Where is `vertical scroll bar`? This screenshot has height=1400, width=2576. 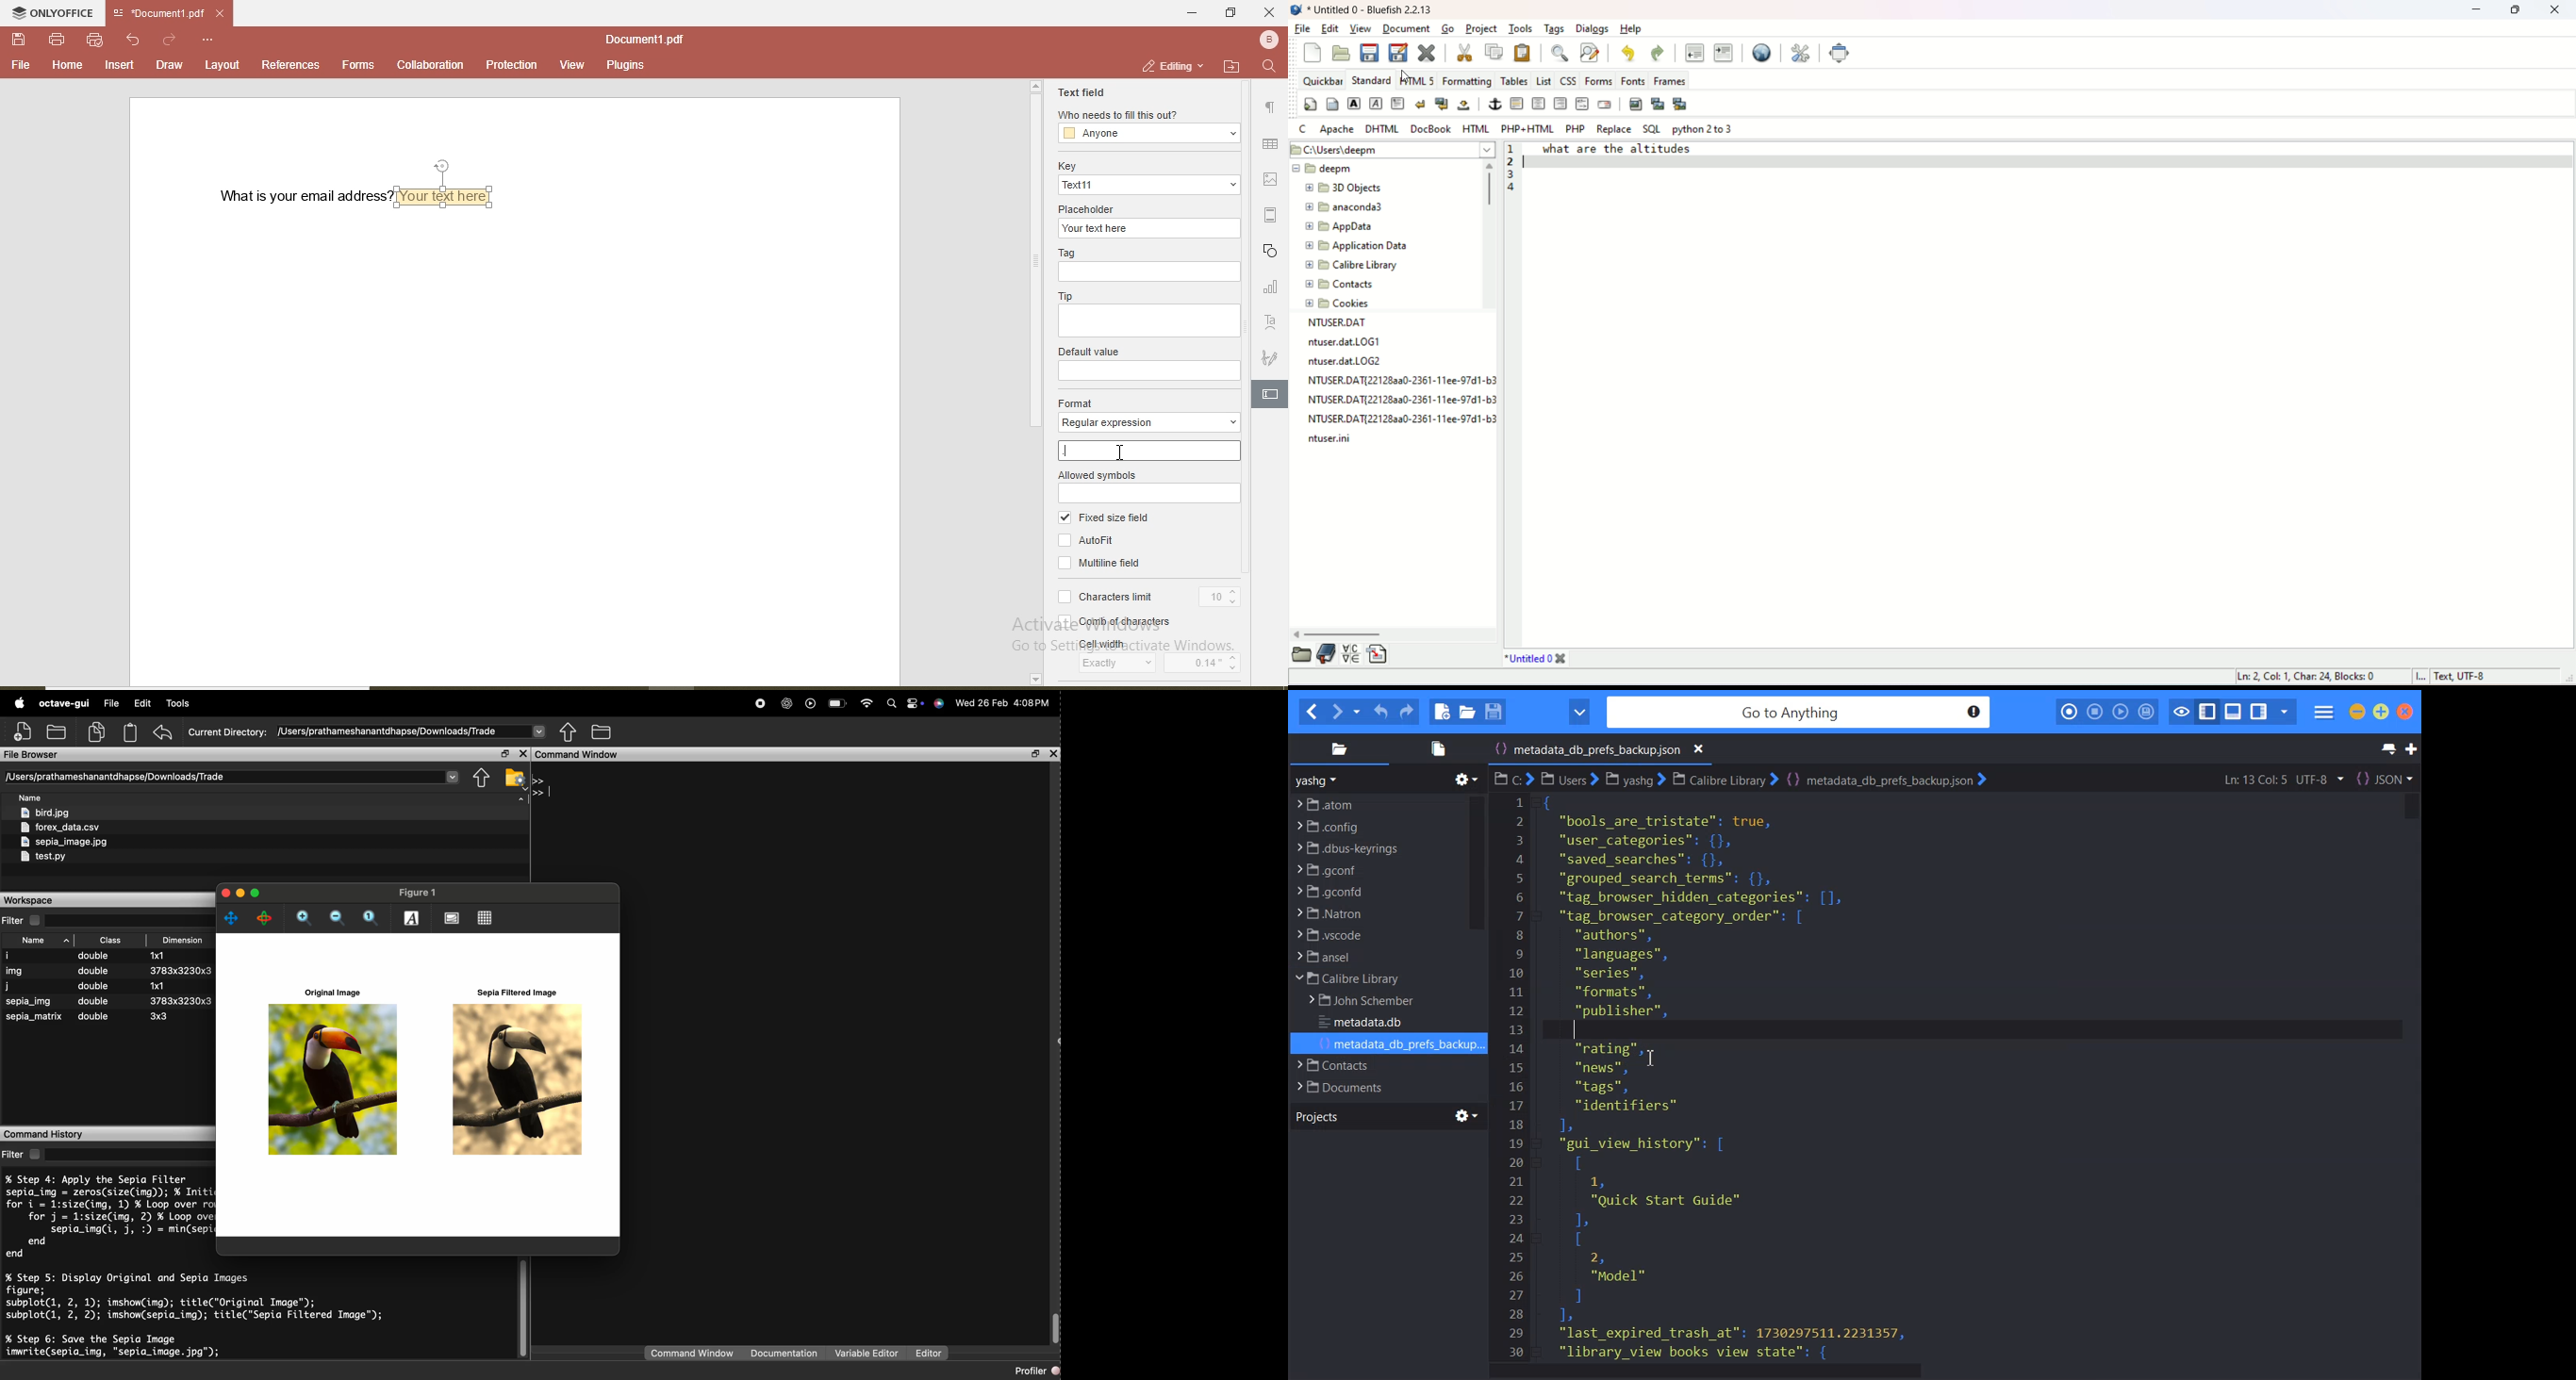 vertical scroll bar is located at coordinates (1487, 235).